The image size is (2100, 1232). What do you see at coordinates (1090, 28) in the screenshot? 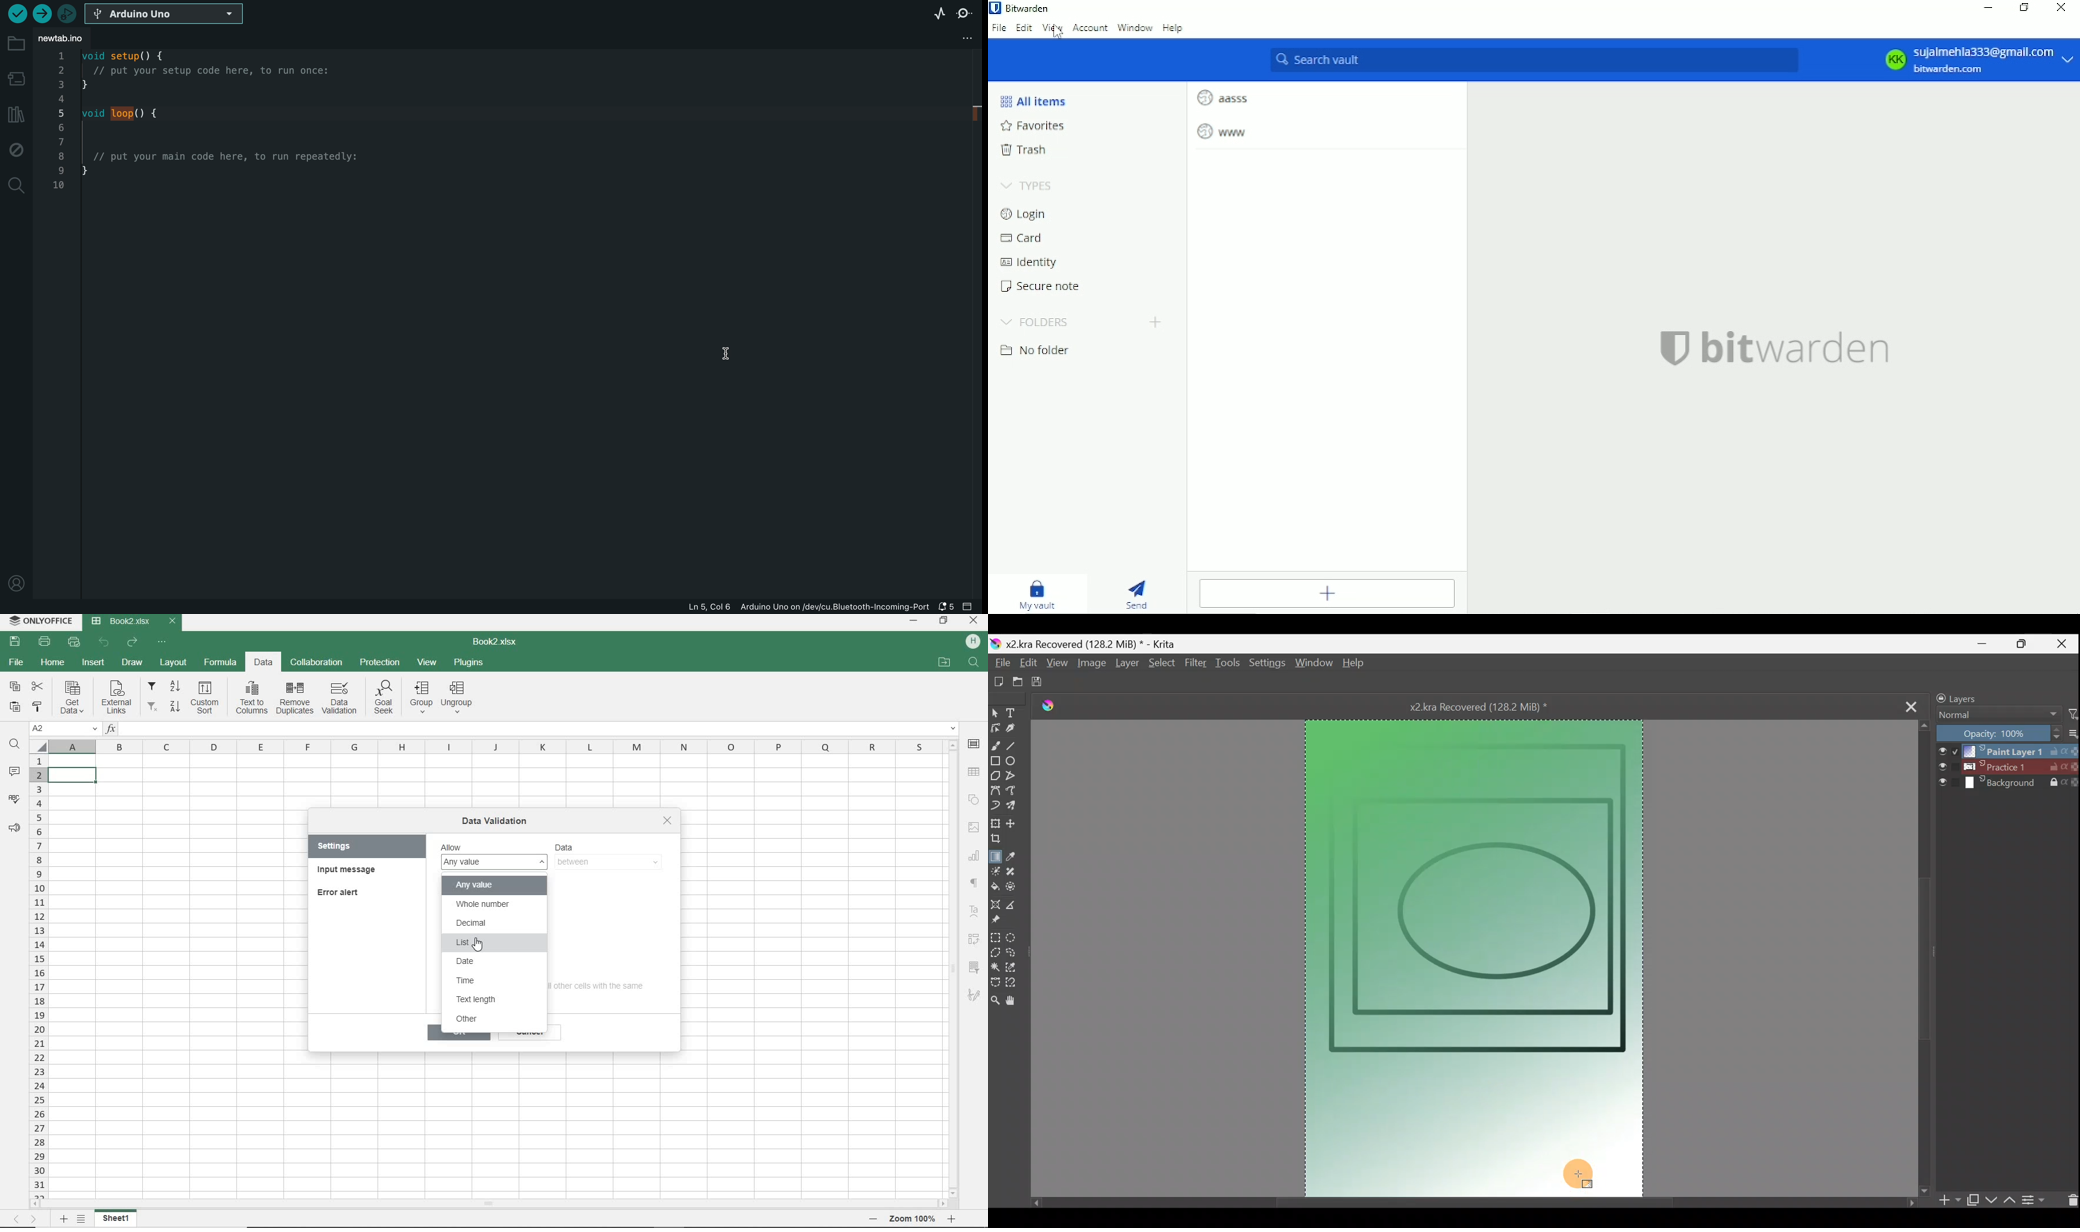
I see `Account` at bounding box center [1090, 28].